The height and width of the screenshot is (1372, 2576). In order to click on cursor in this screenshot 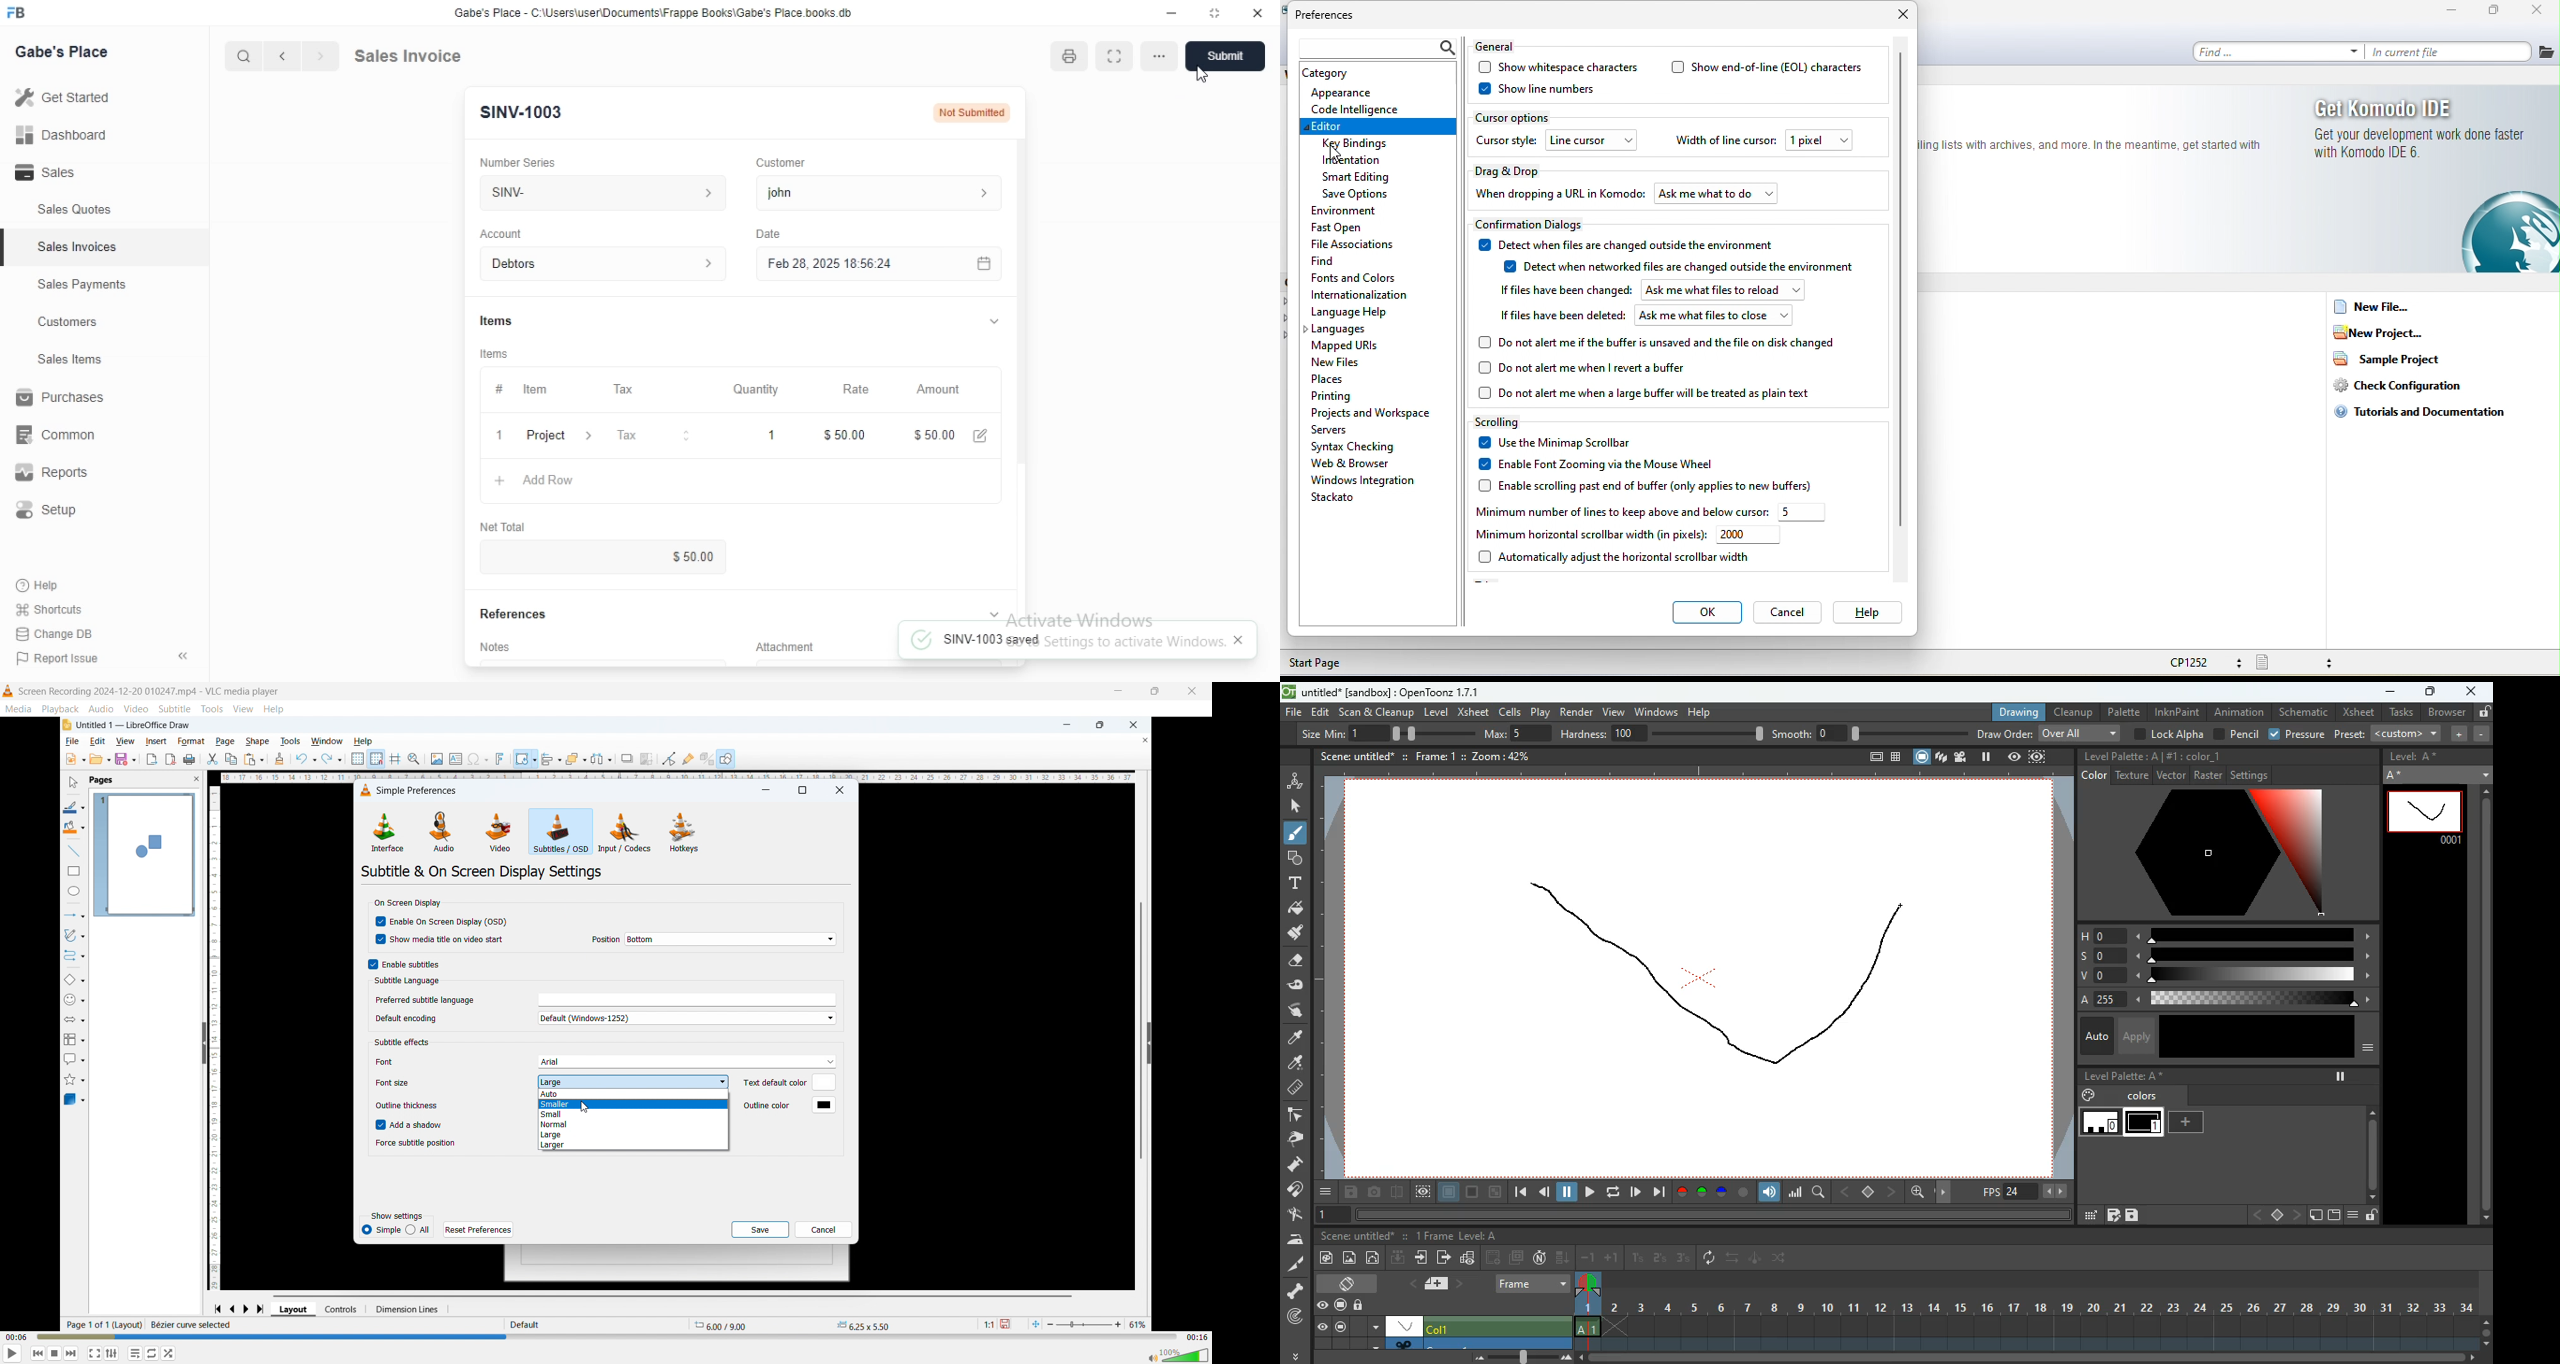, I will do `click(1202, 73)`.